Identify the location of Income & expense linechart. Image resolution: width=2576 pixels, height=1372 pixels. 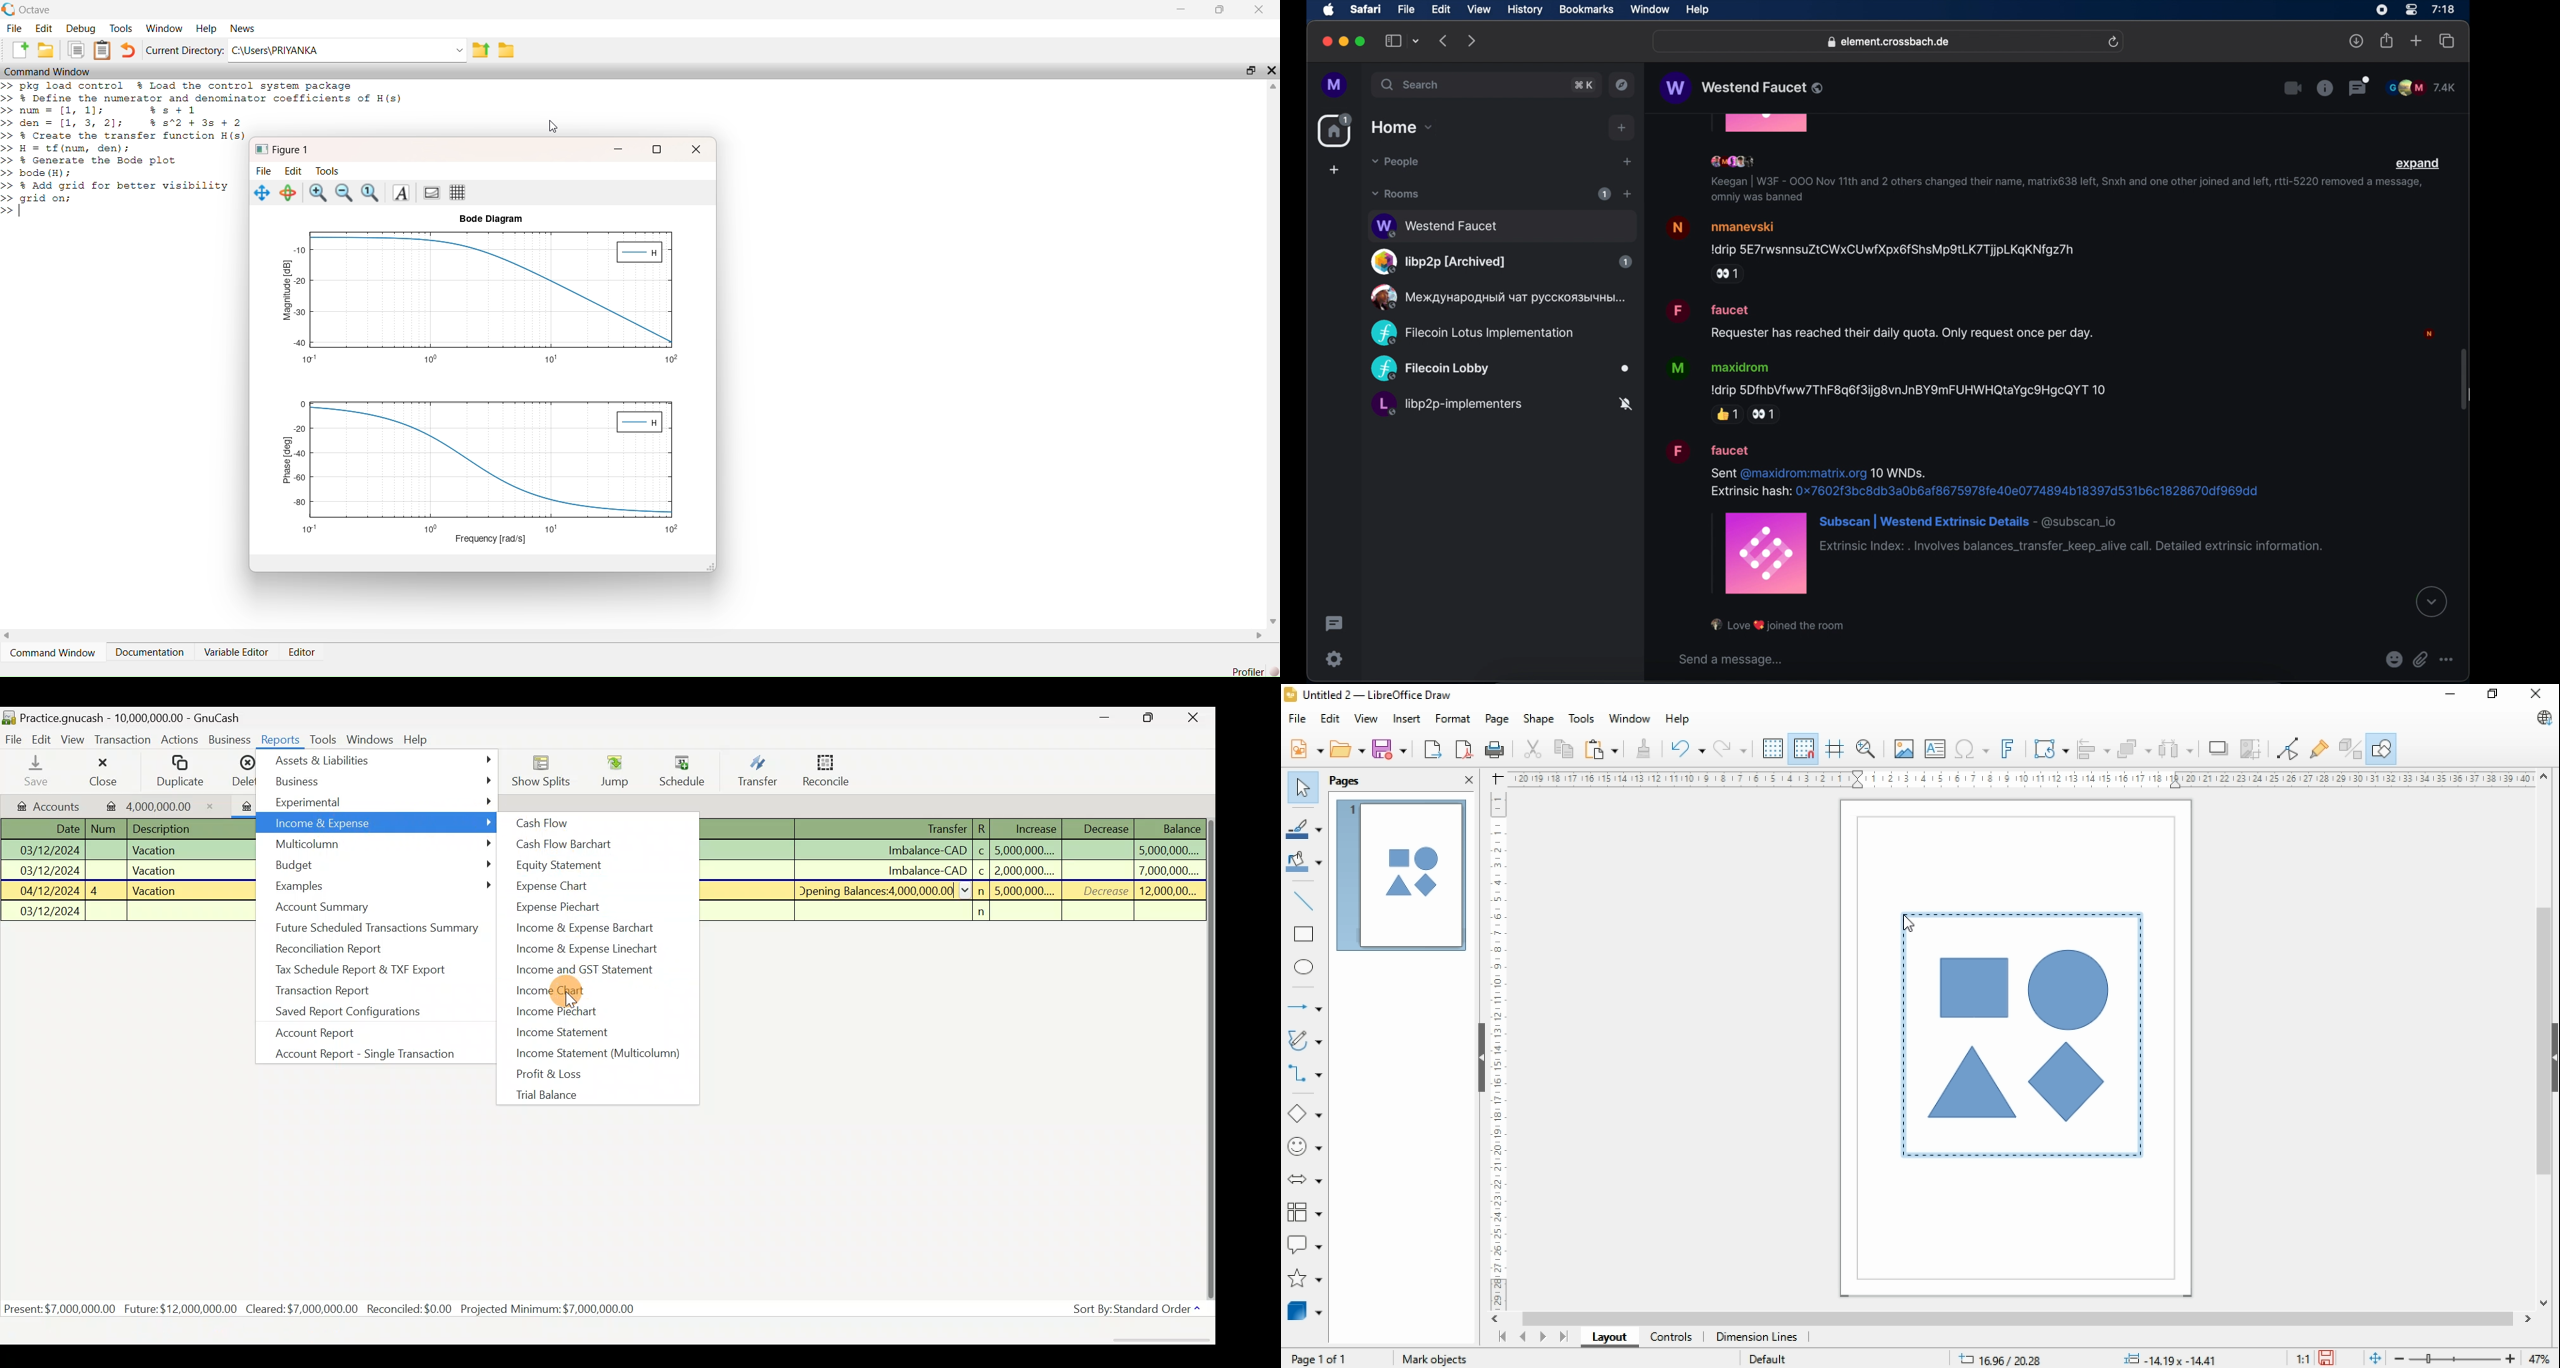
(602, 947).